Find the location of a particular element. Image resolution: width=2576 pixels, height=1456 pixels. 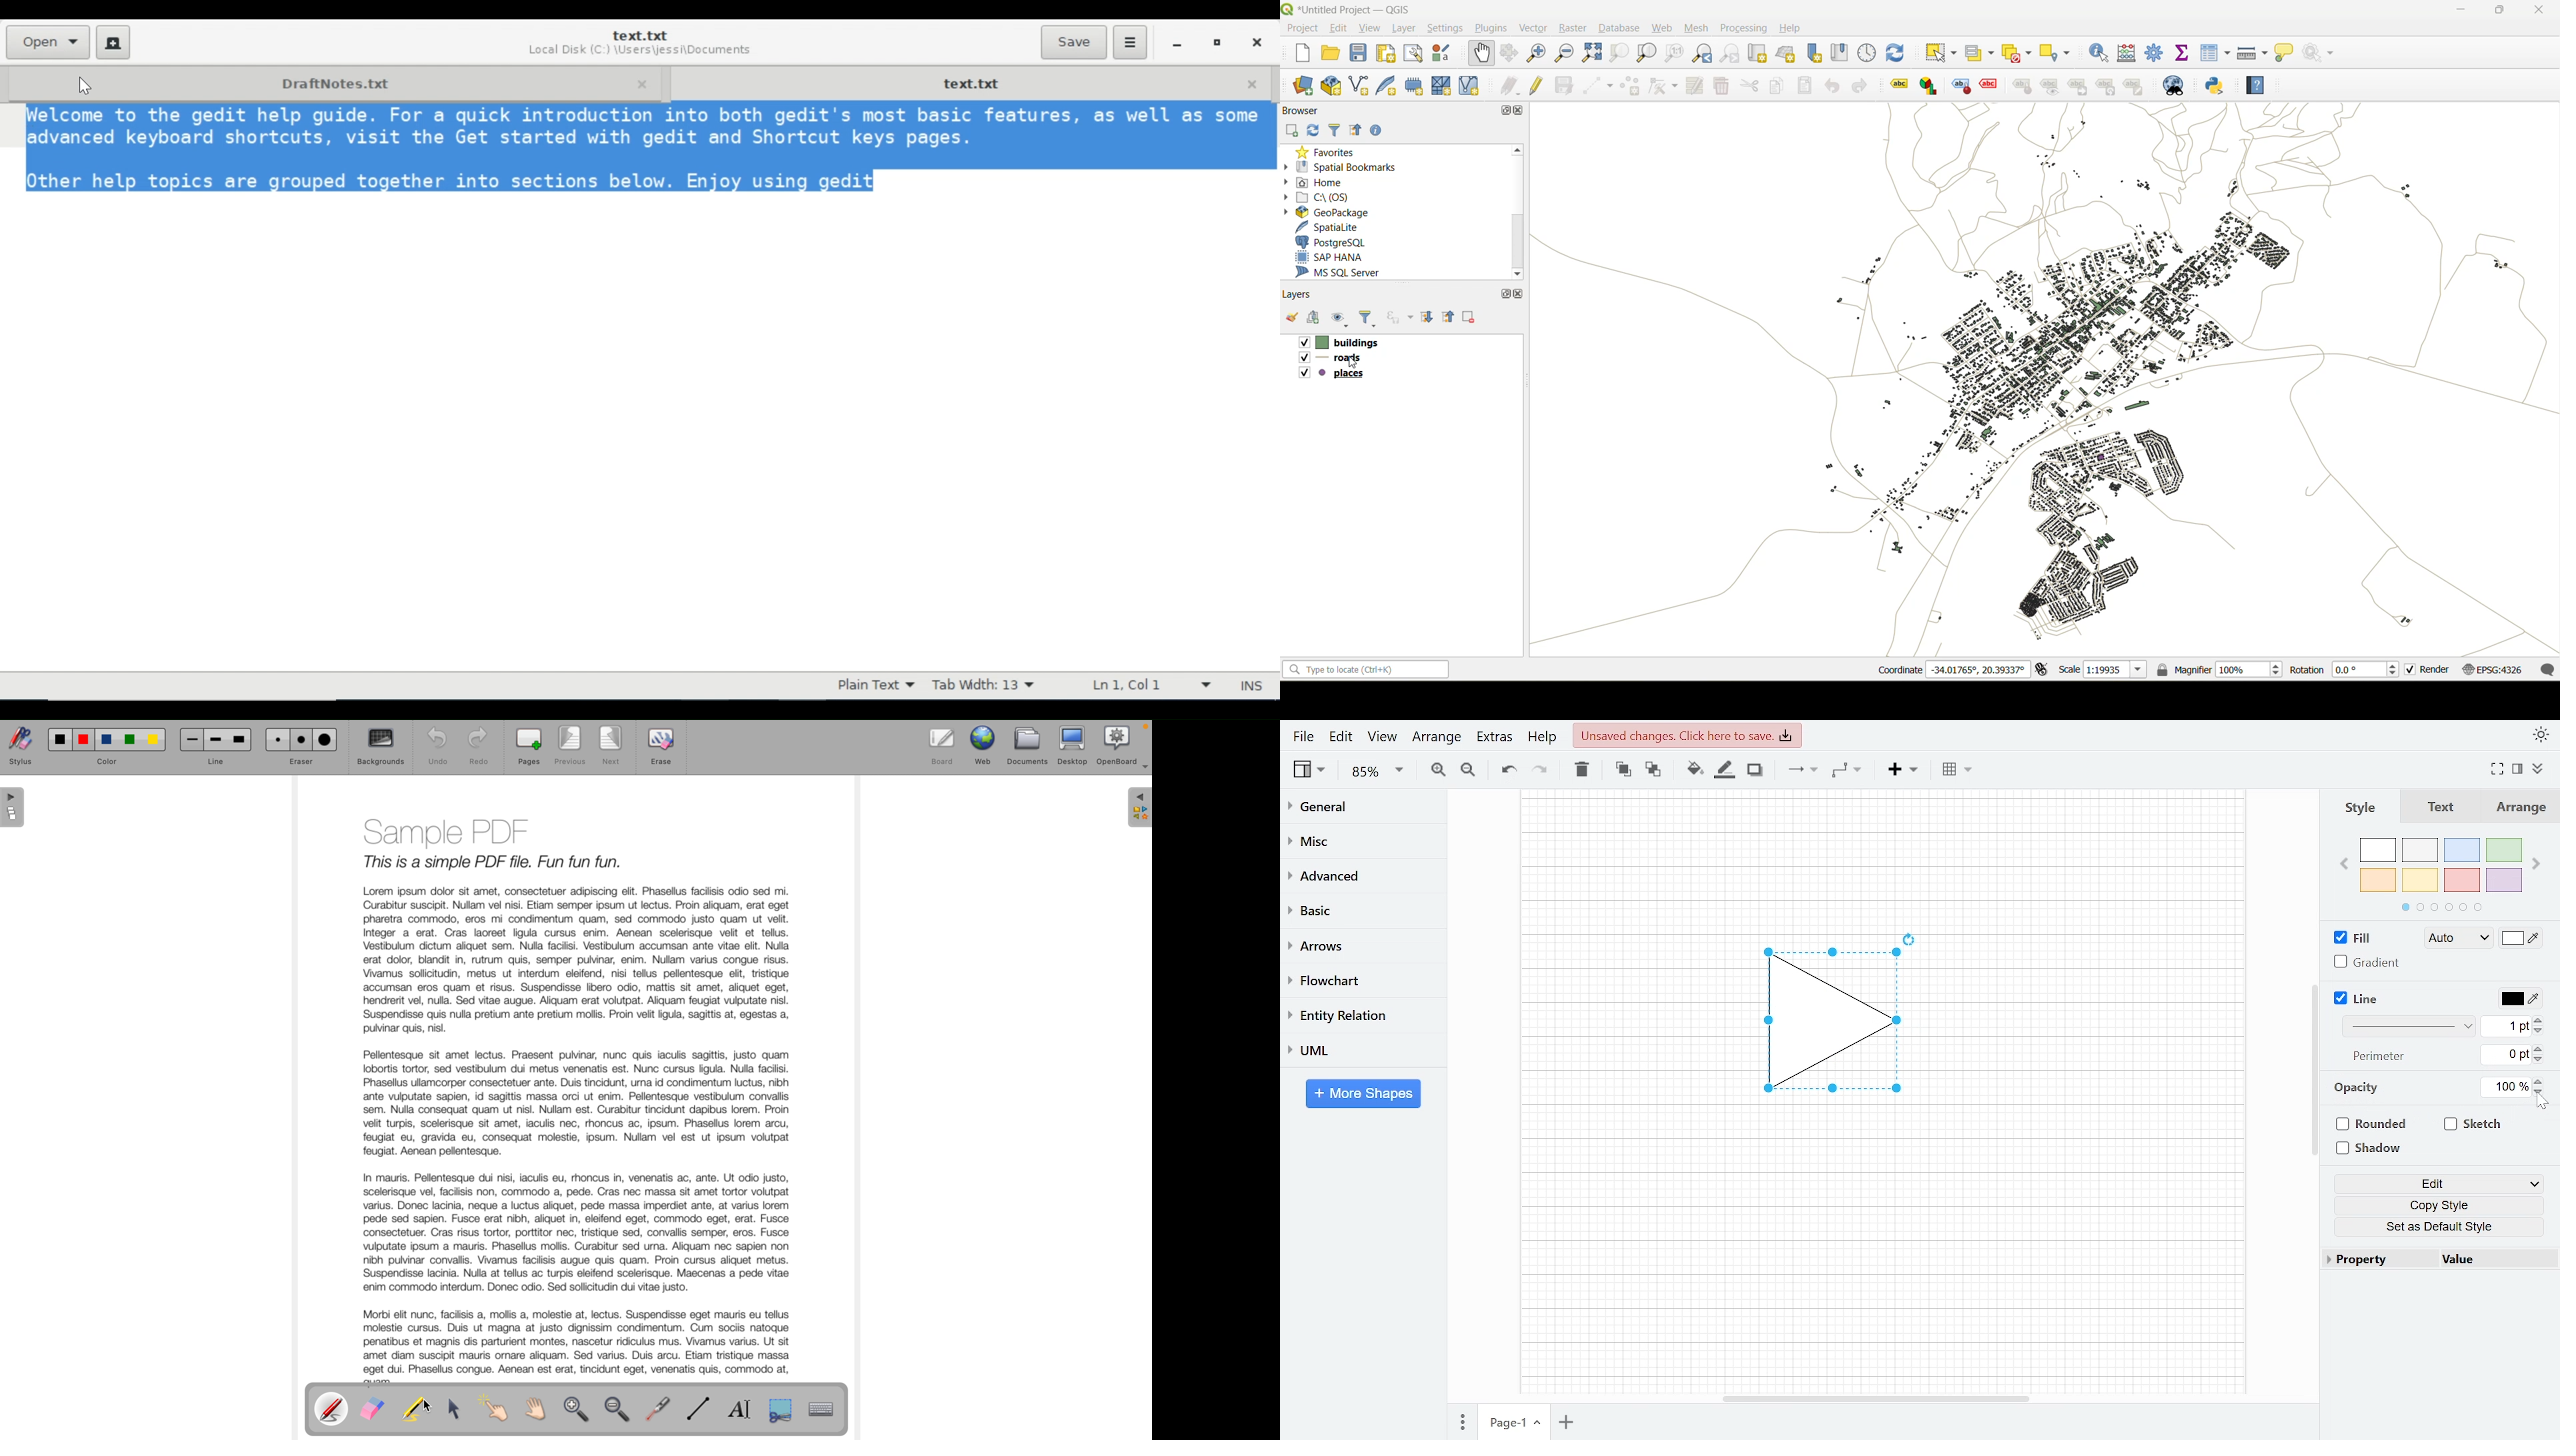

undo is located at coordinates (432, 747).